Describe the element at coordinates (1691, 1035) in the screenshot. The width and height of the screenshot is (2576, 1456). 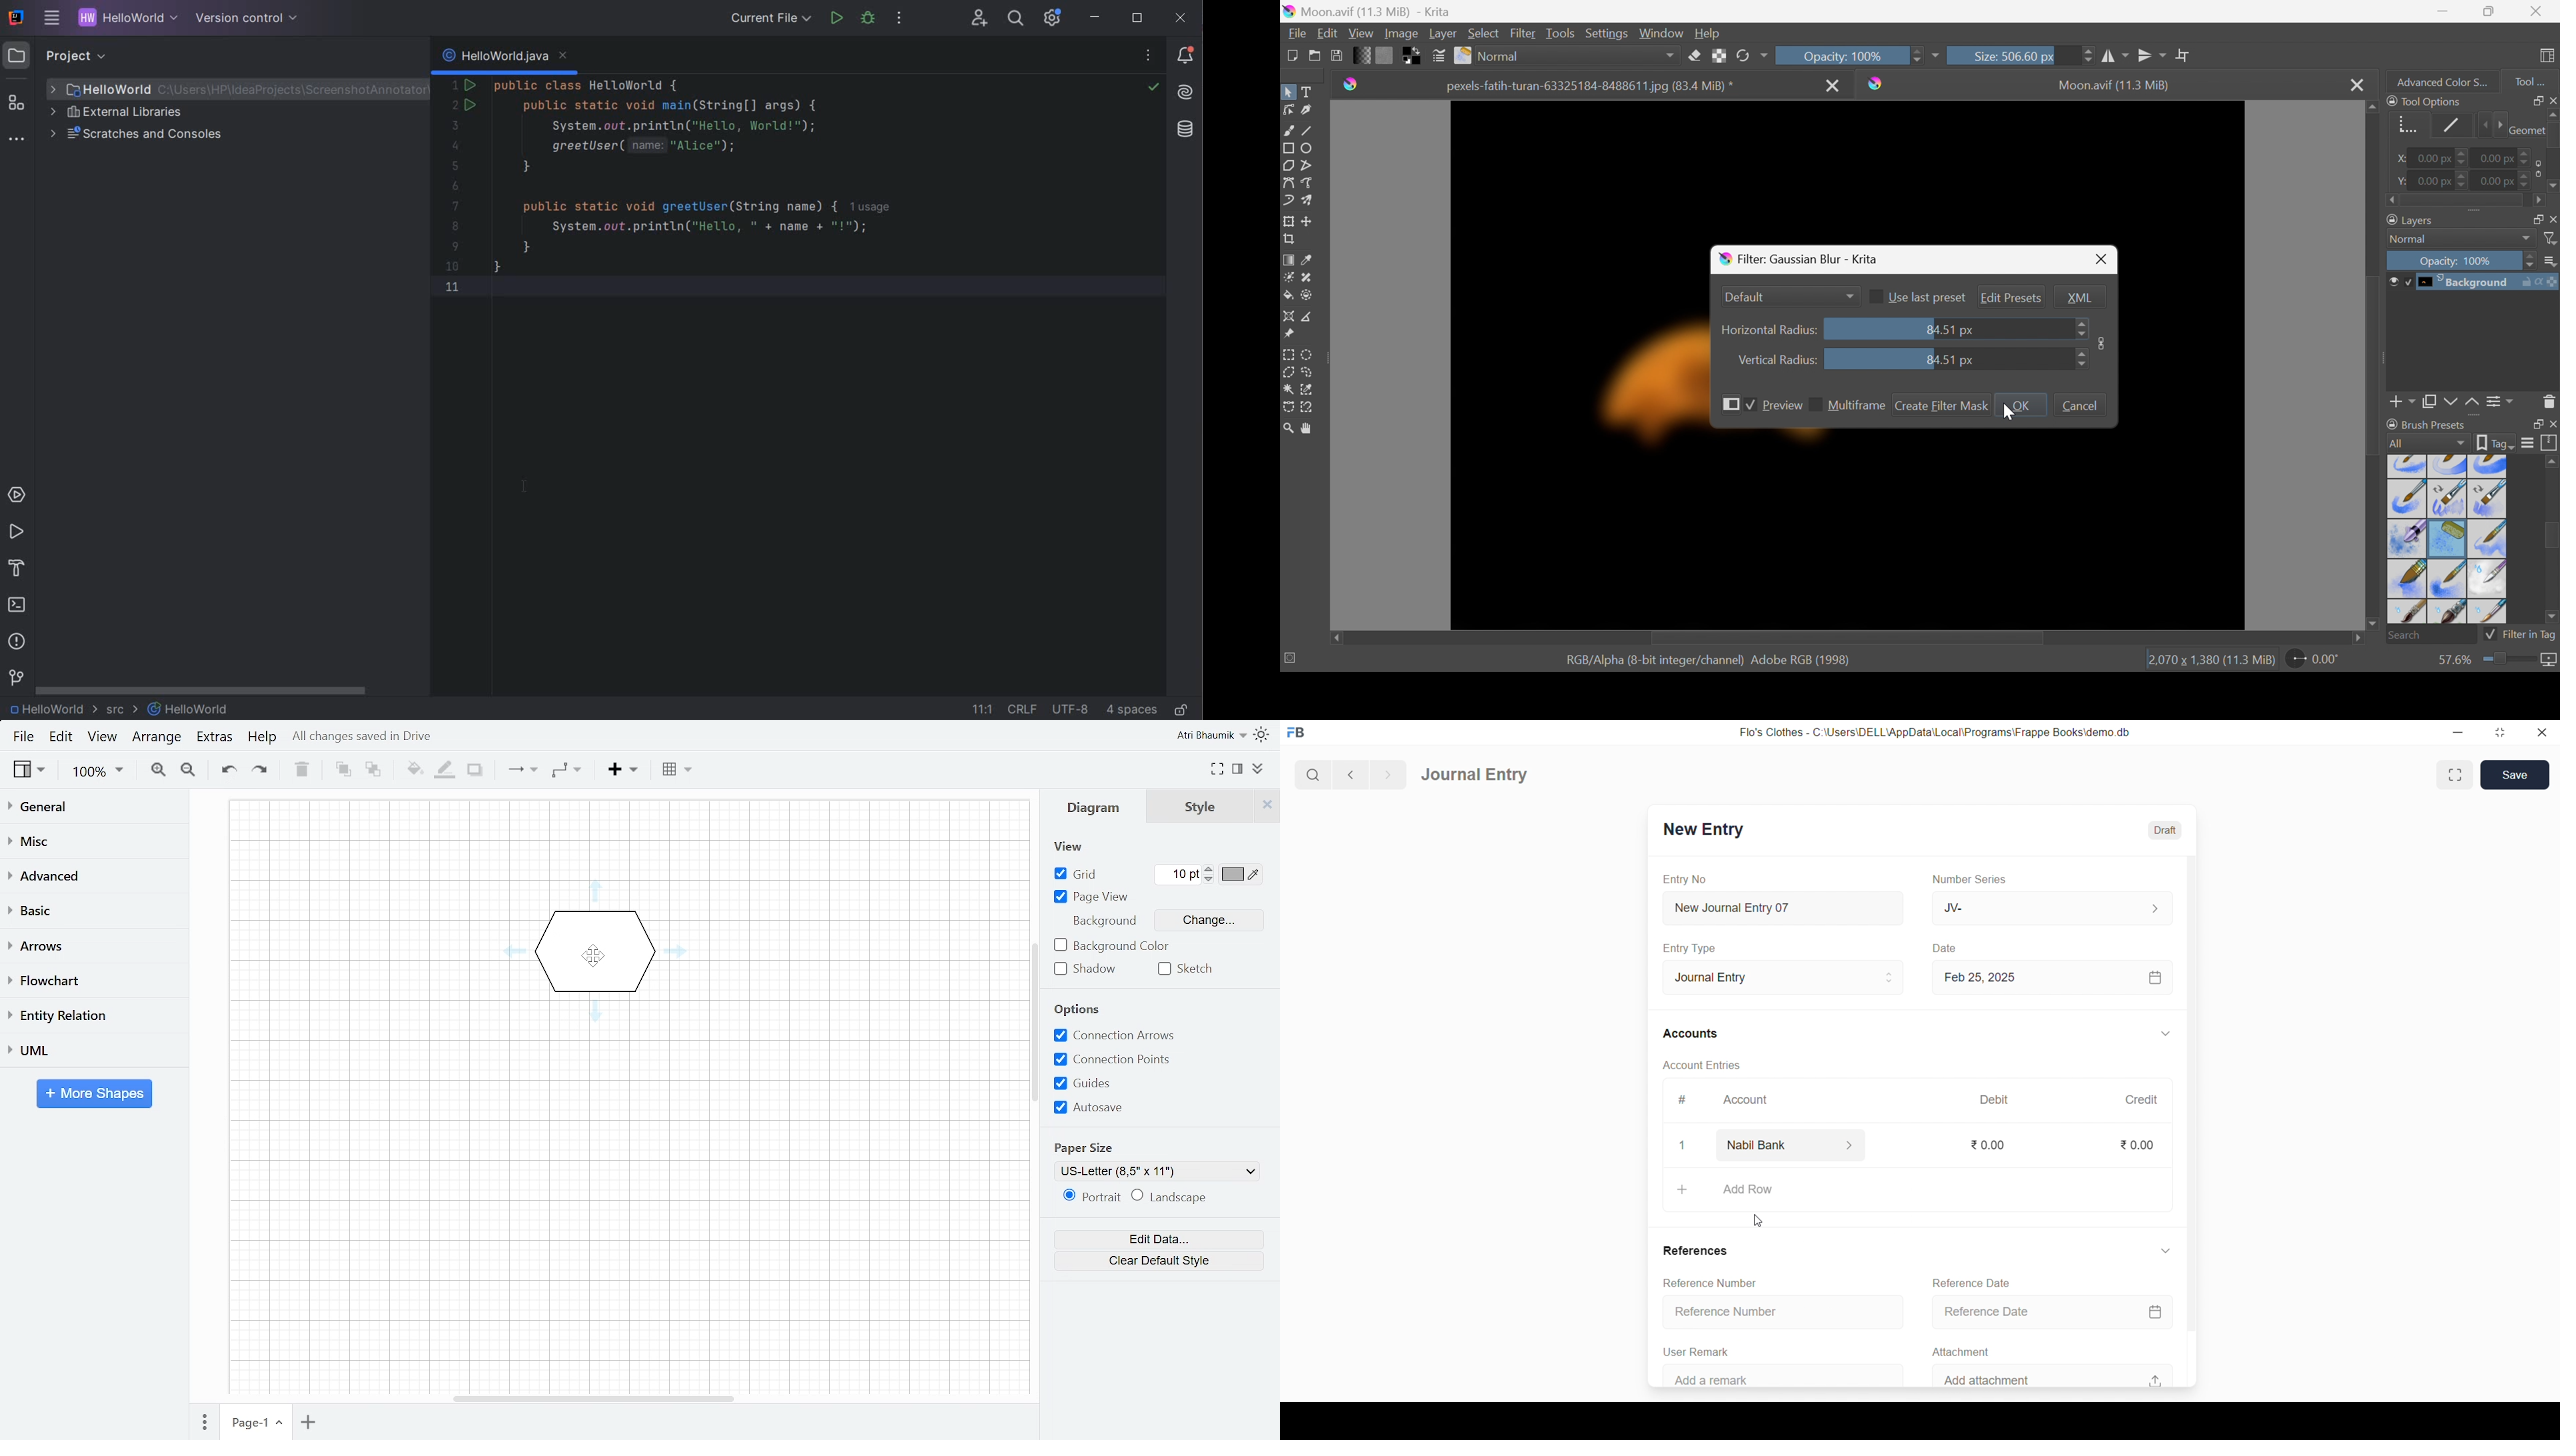
I see `Accounts` at that location.